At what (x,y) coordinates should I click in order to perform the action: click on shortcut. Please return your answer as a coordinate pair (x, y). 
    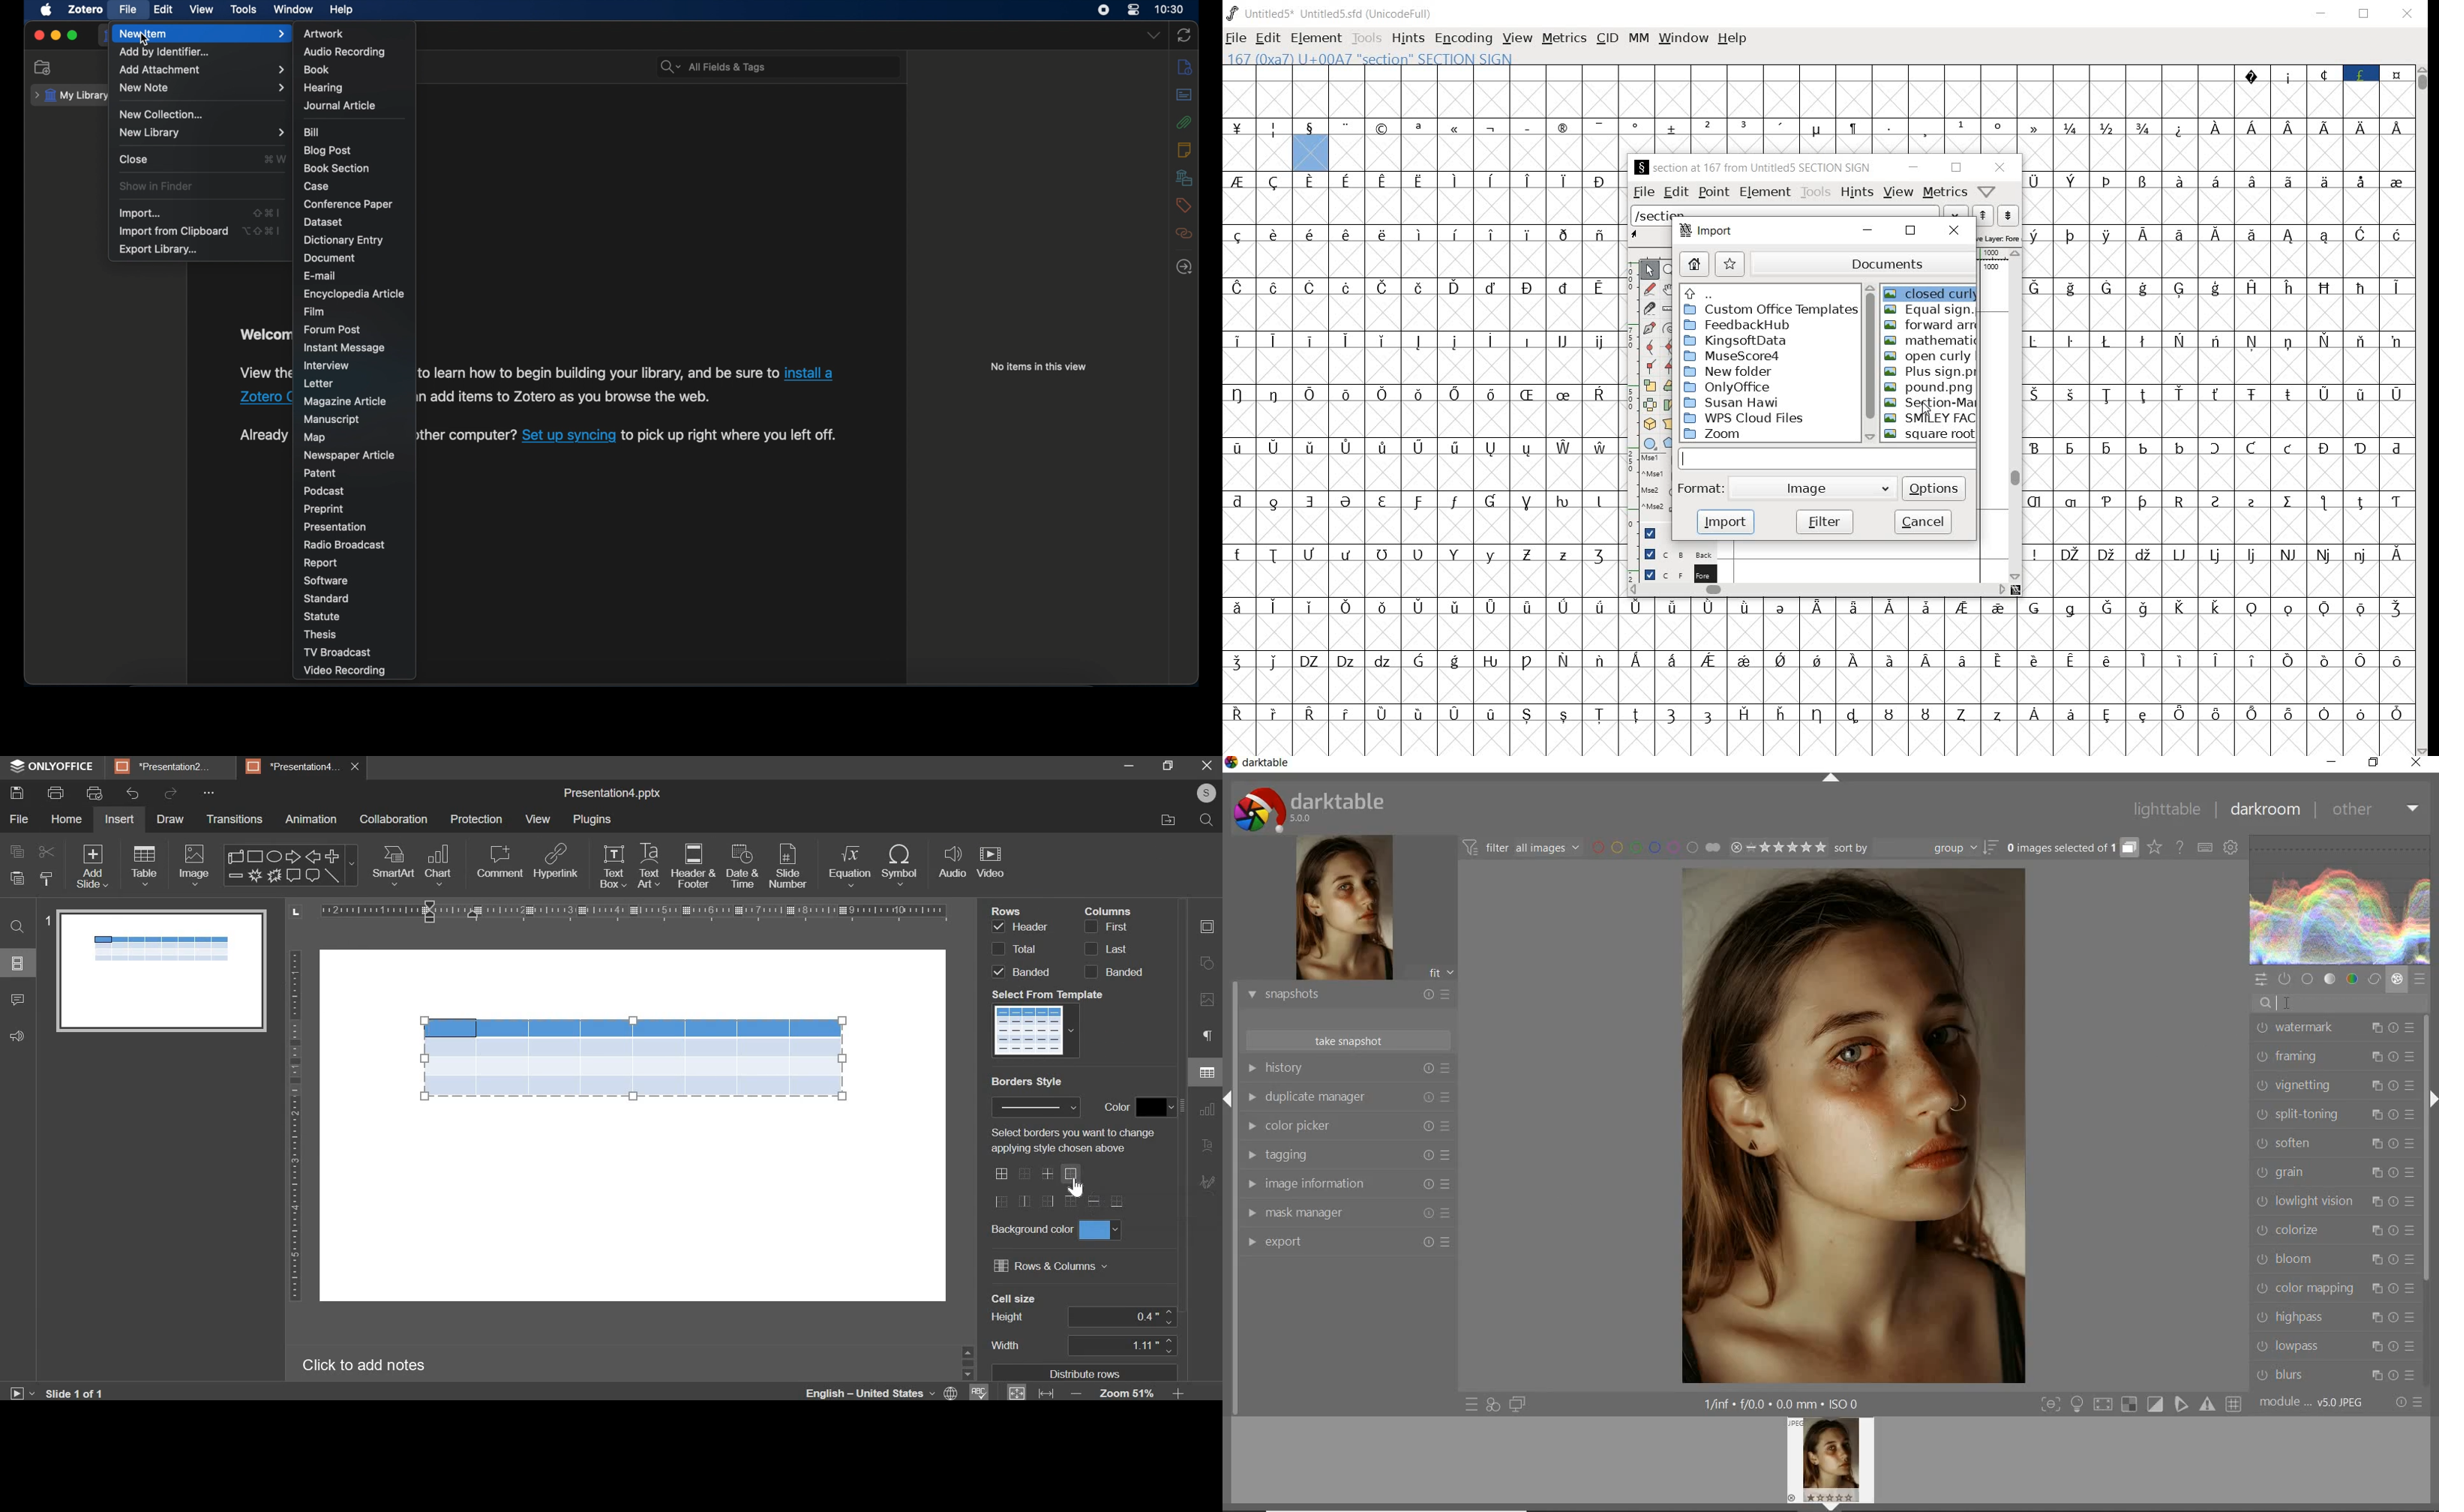
    Looking at the image, I should click on (267, 213).